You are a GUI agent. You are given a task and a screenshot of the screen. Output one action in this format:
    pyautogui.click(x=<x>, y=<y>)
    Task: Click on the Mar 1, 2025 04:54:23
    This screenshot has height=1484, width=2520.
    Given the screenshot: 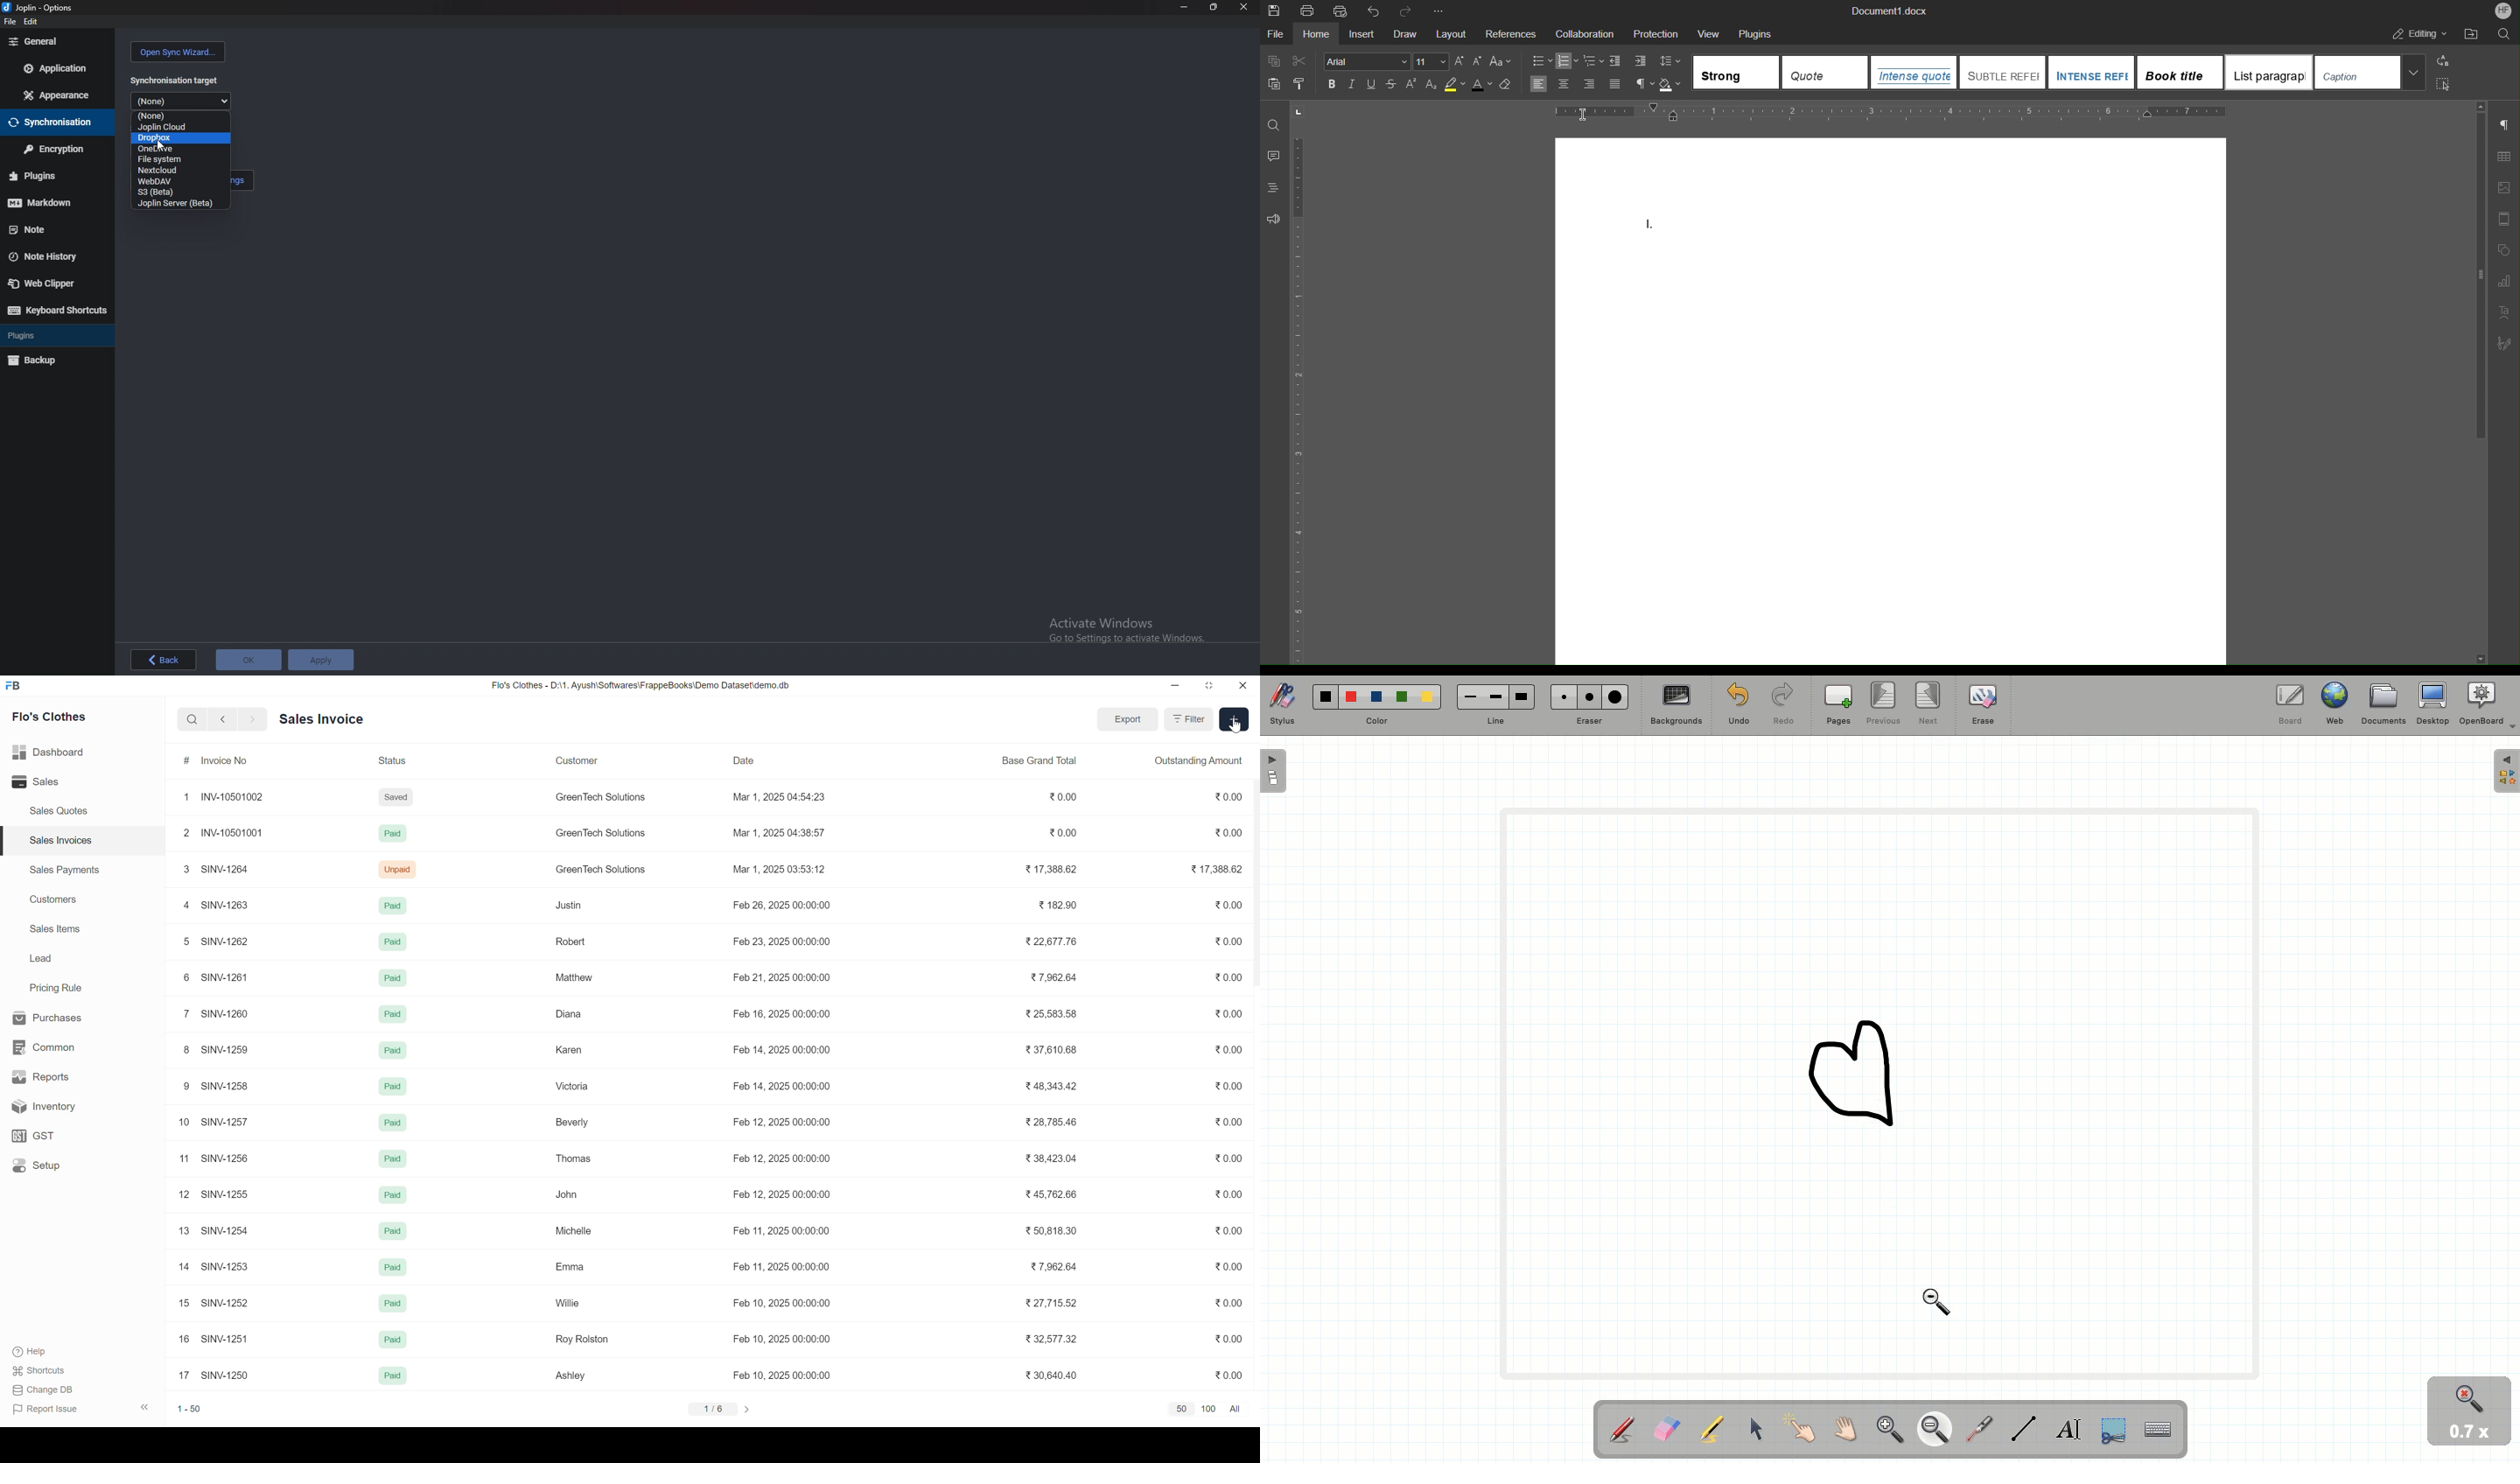 What is the action you would take?
    pyautogui.click(x=779, y=798)
    